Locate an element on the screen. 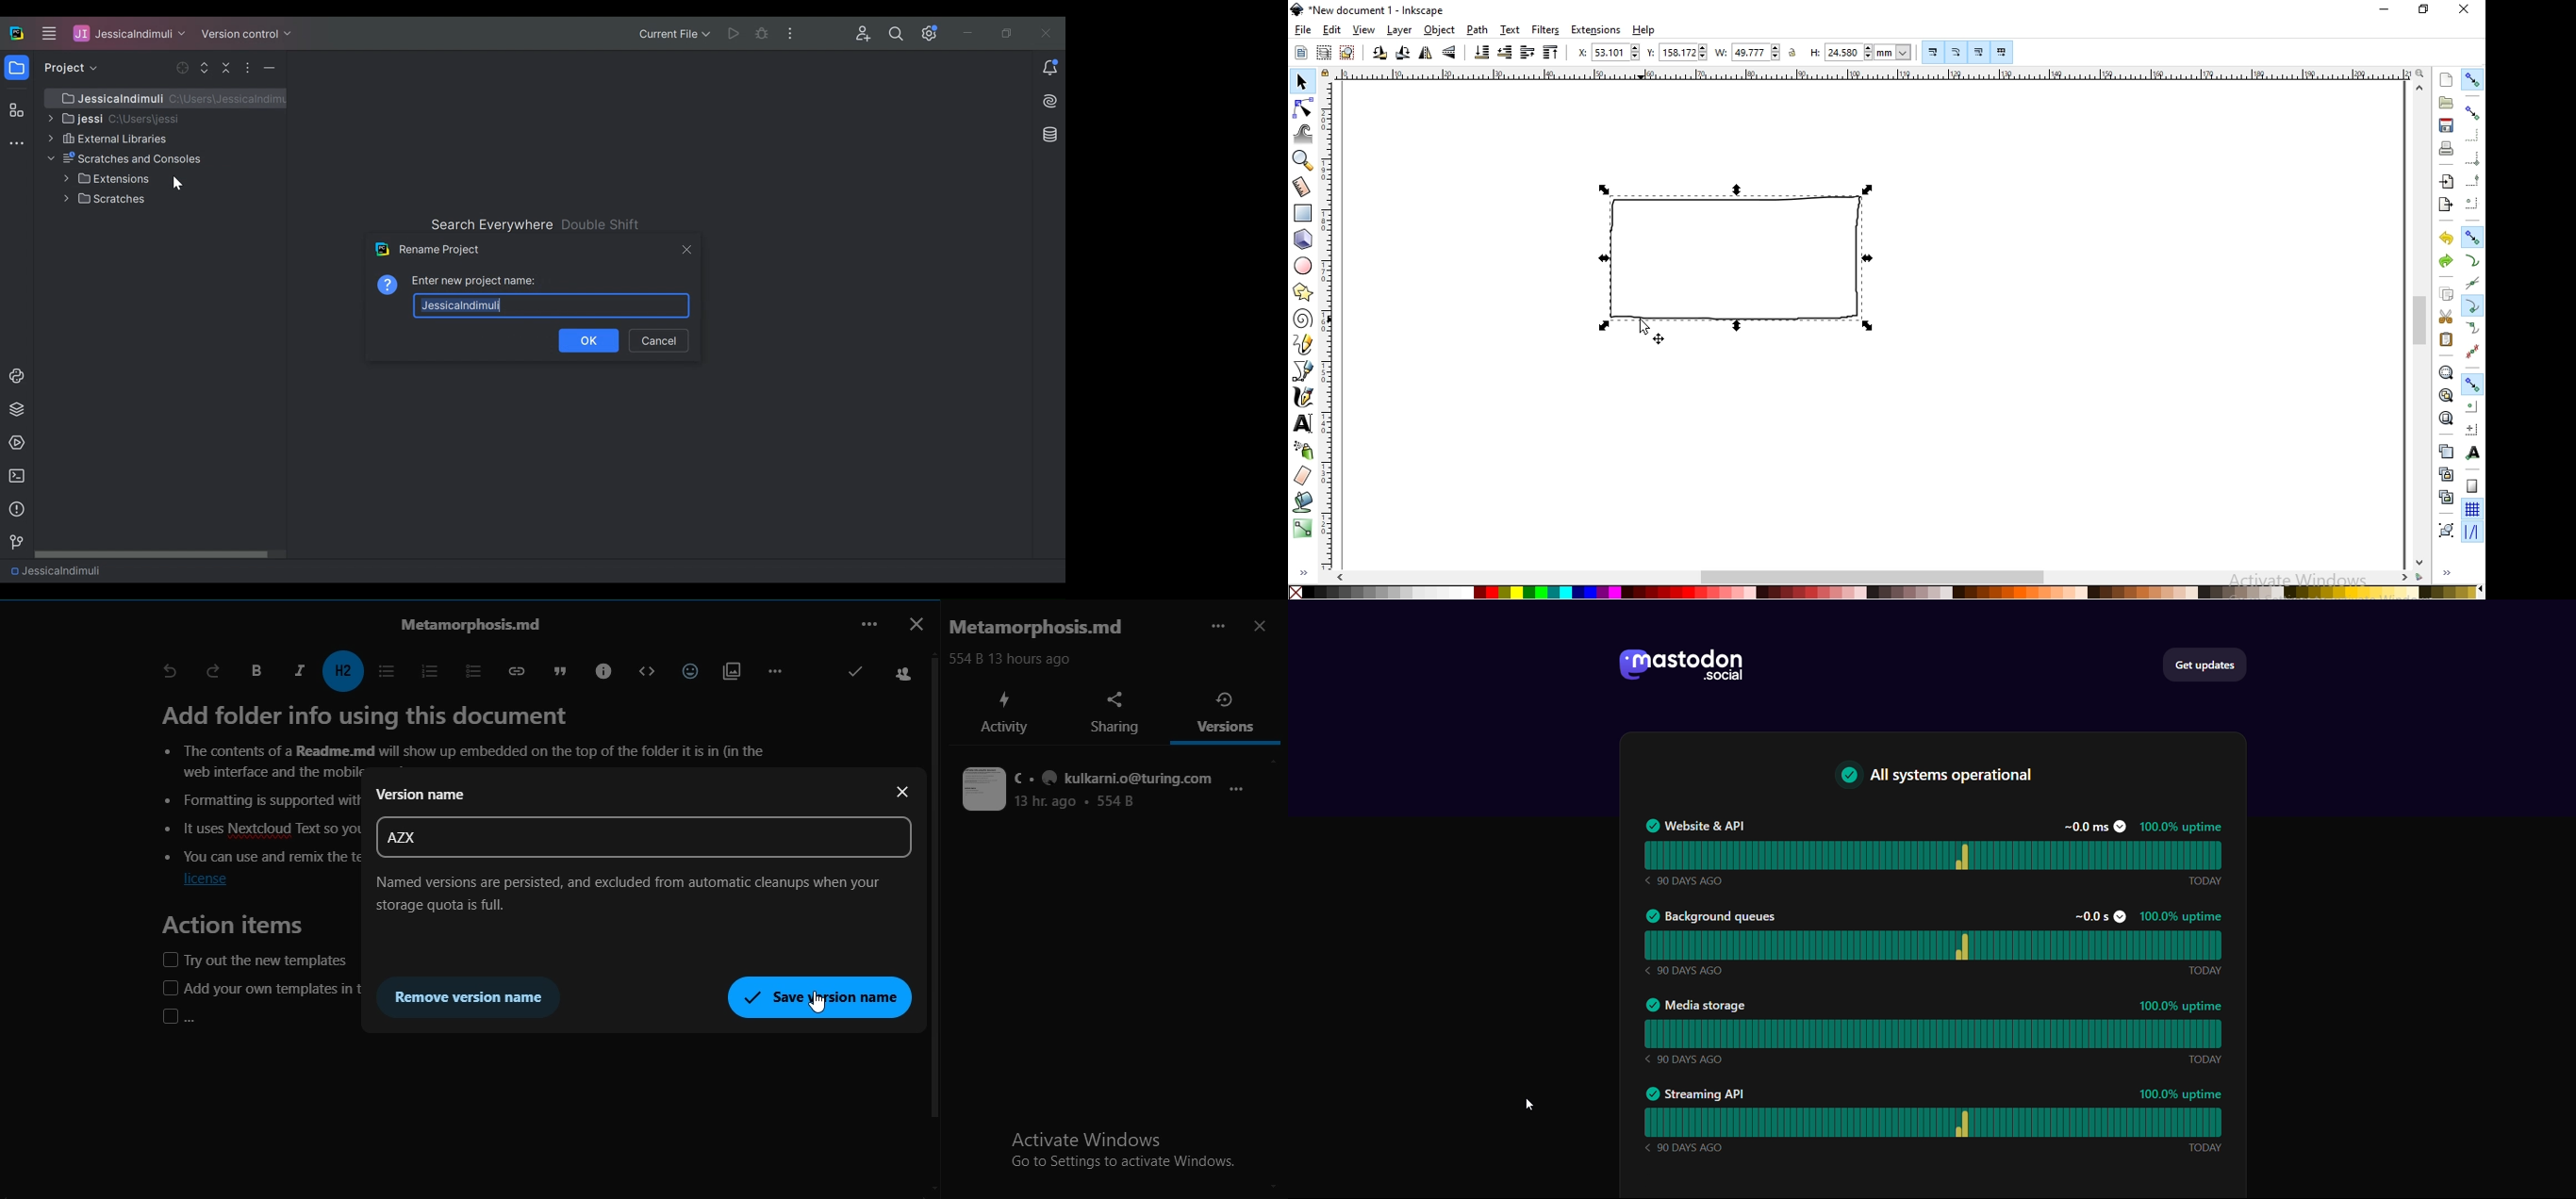 This screenshot has width=2576, height=1204. close is located at coordinates (915, 622).